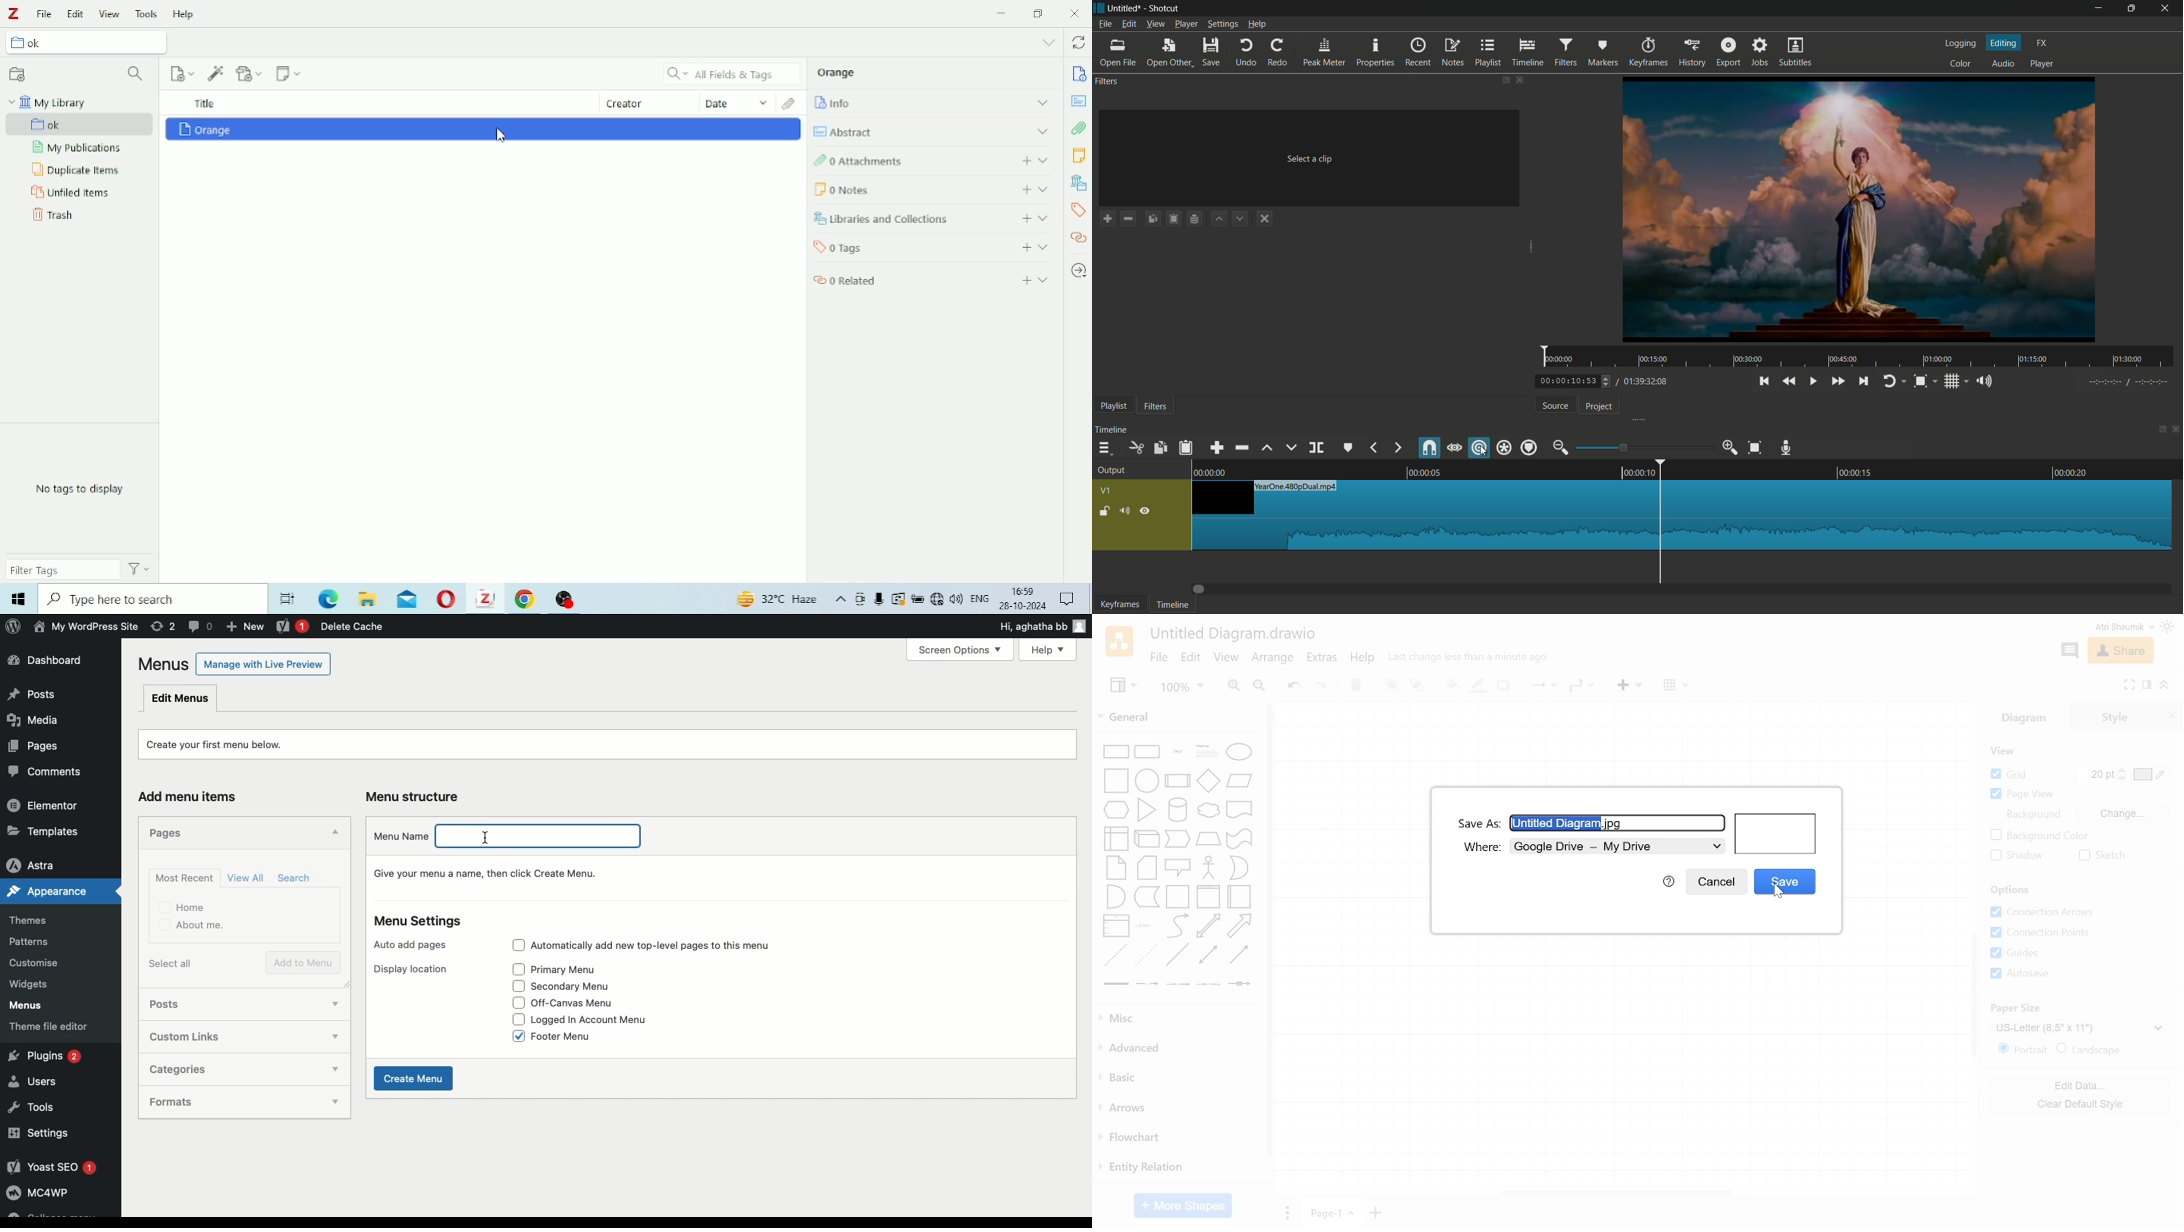 The height and width of the screenshot is (1232, 2184). I want to click on v1, so click(1107, 490).